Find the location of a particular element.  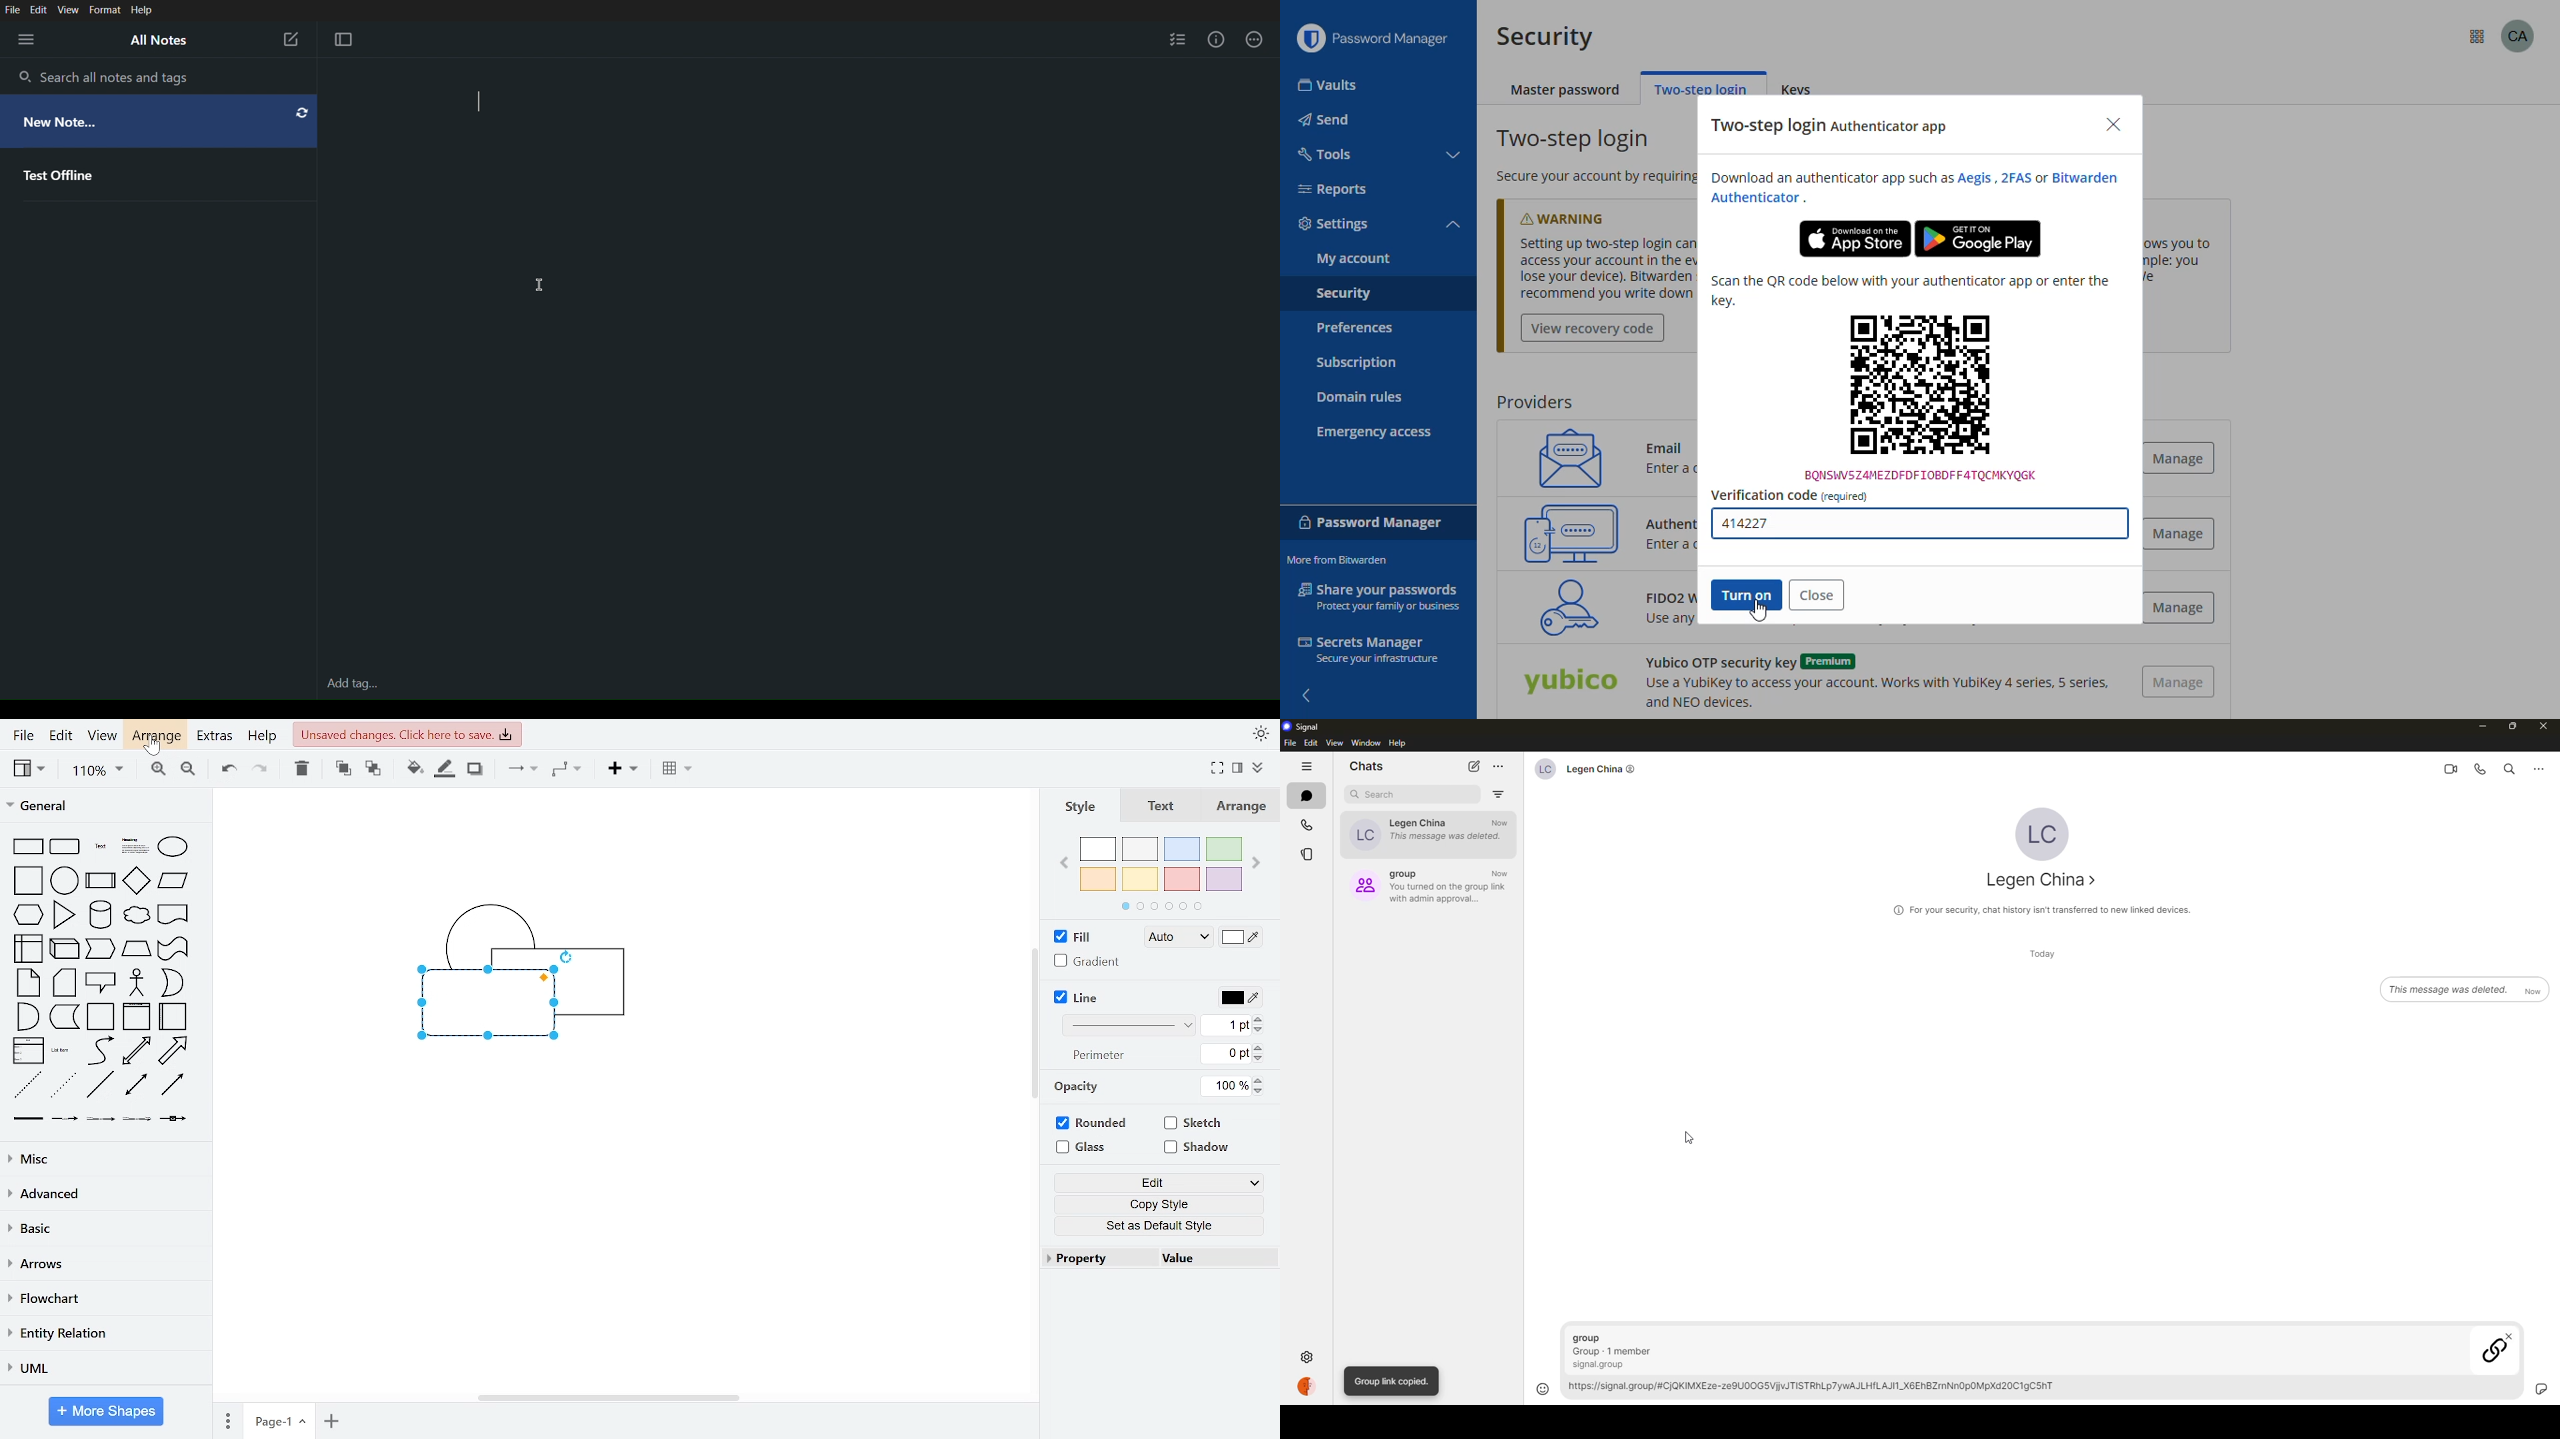

group link copied is located at coordinates (1393, 1382).